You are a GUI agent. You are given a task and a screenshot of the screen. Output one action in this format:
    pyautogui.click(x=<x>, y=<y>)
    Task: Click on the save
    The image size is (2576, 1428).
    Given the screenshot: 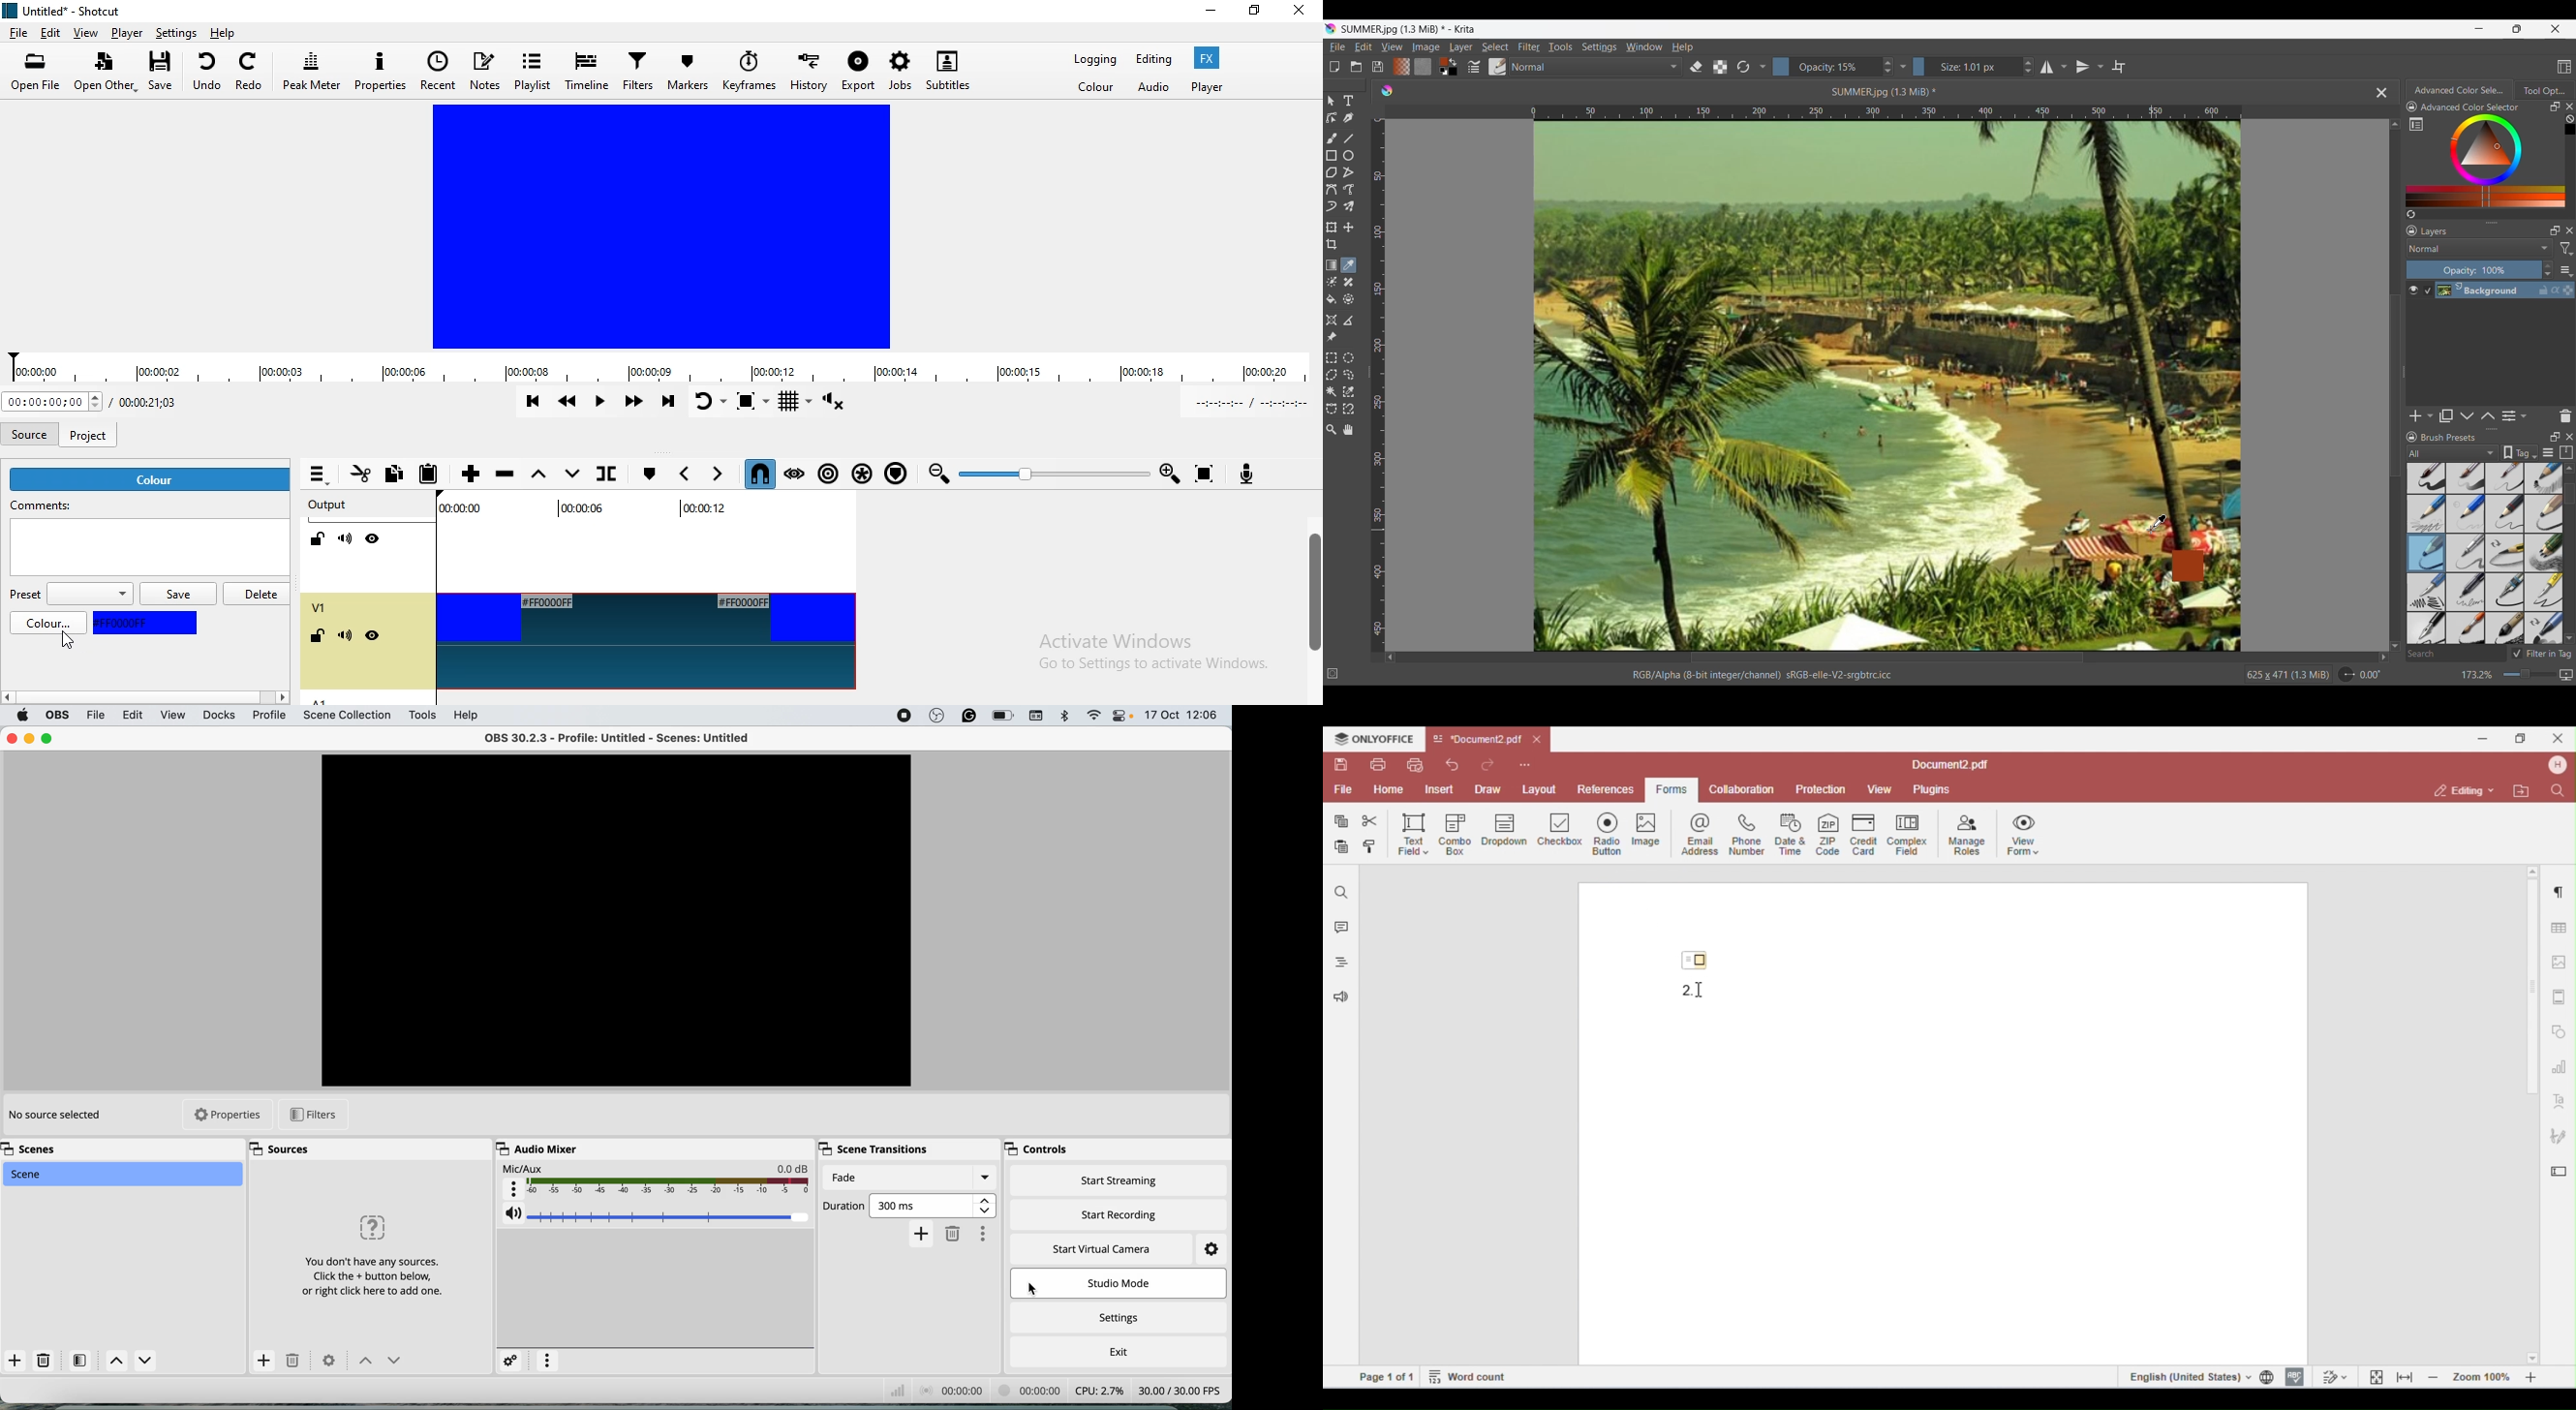 What is the action you would take?
    pyautogui.click(x=181, y=596)
    